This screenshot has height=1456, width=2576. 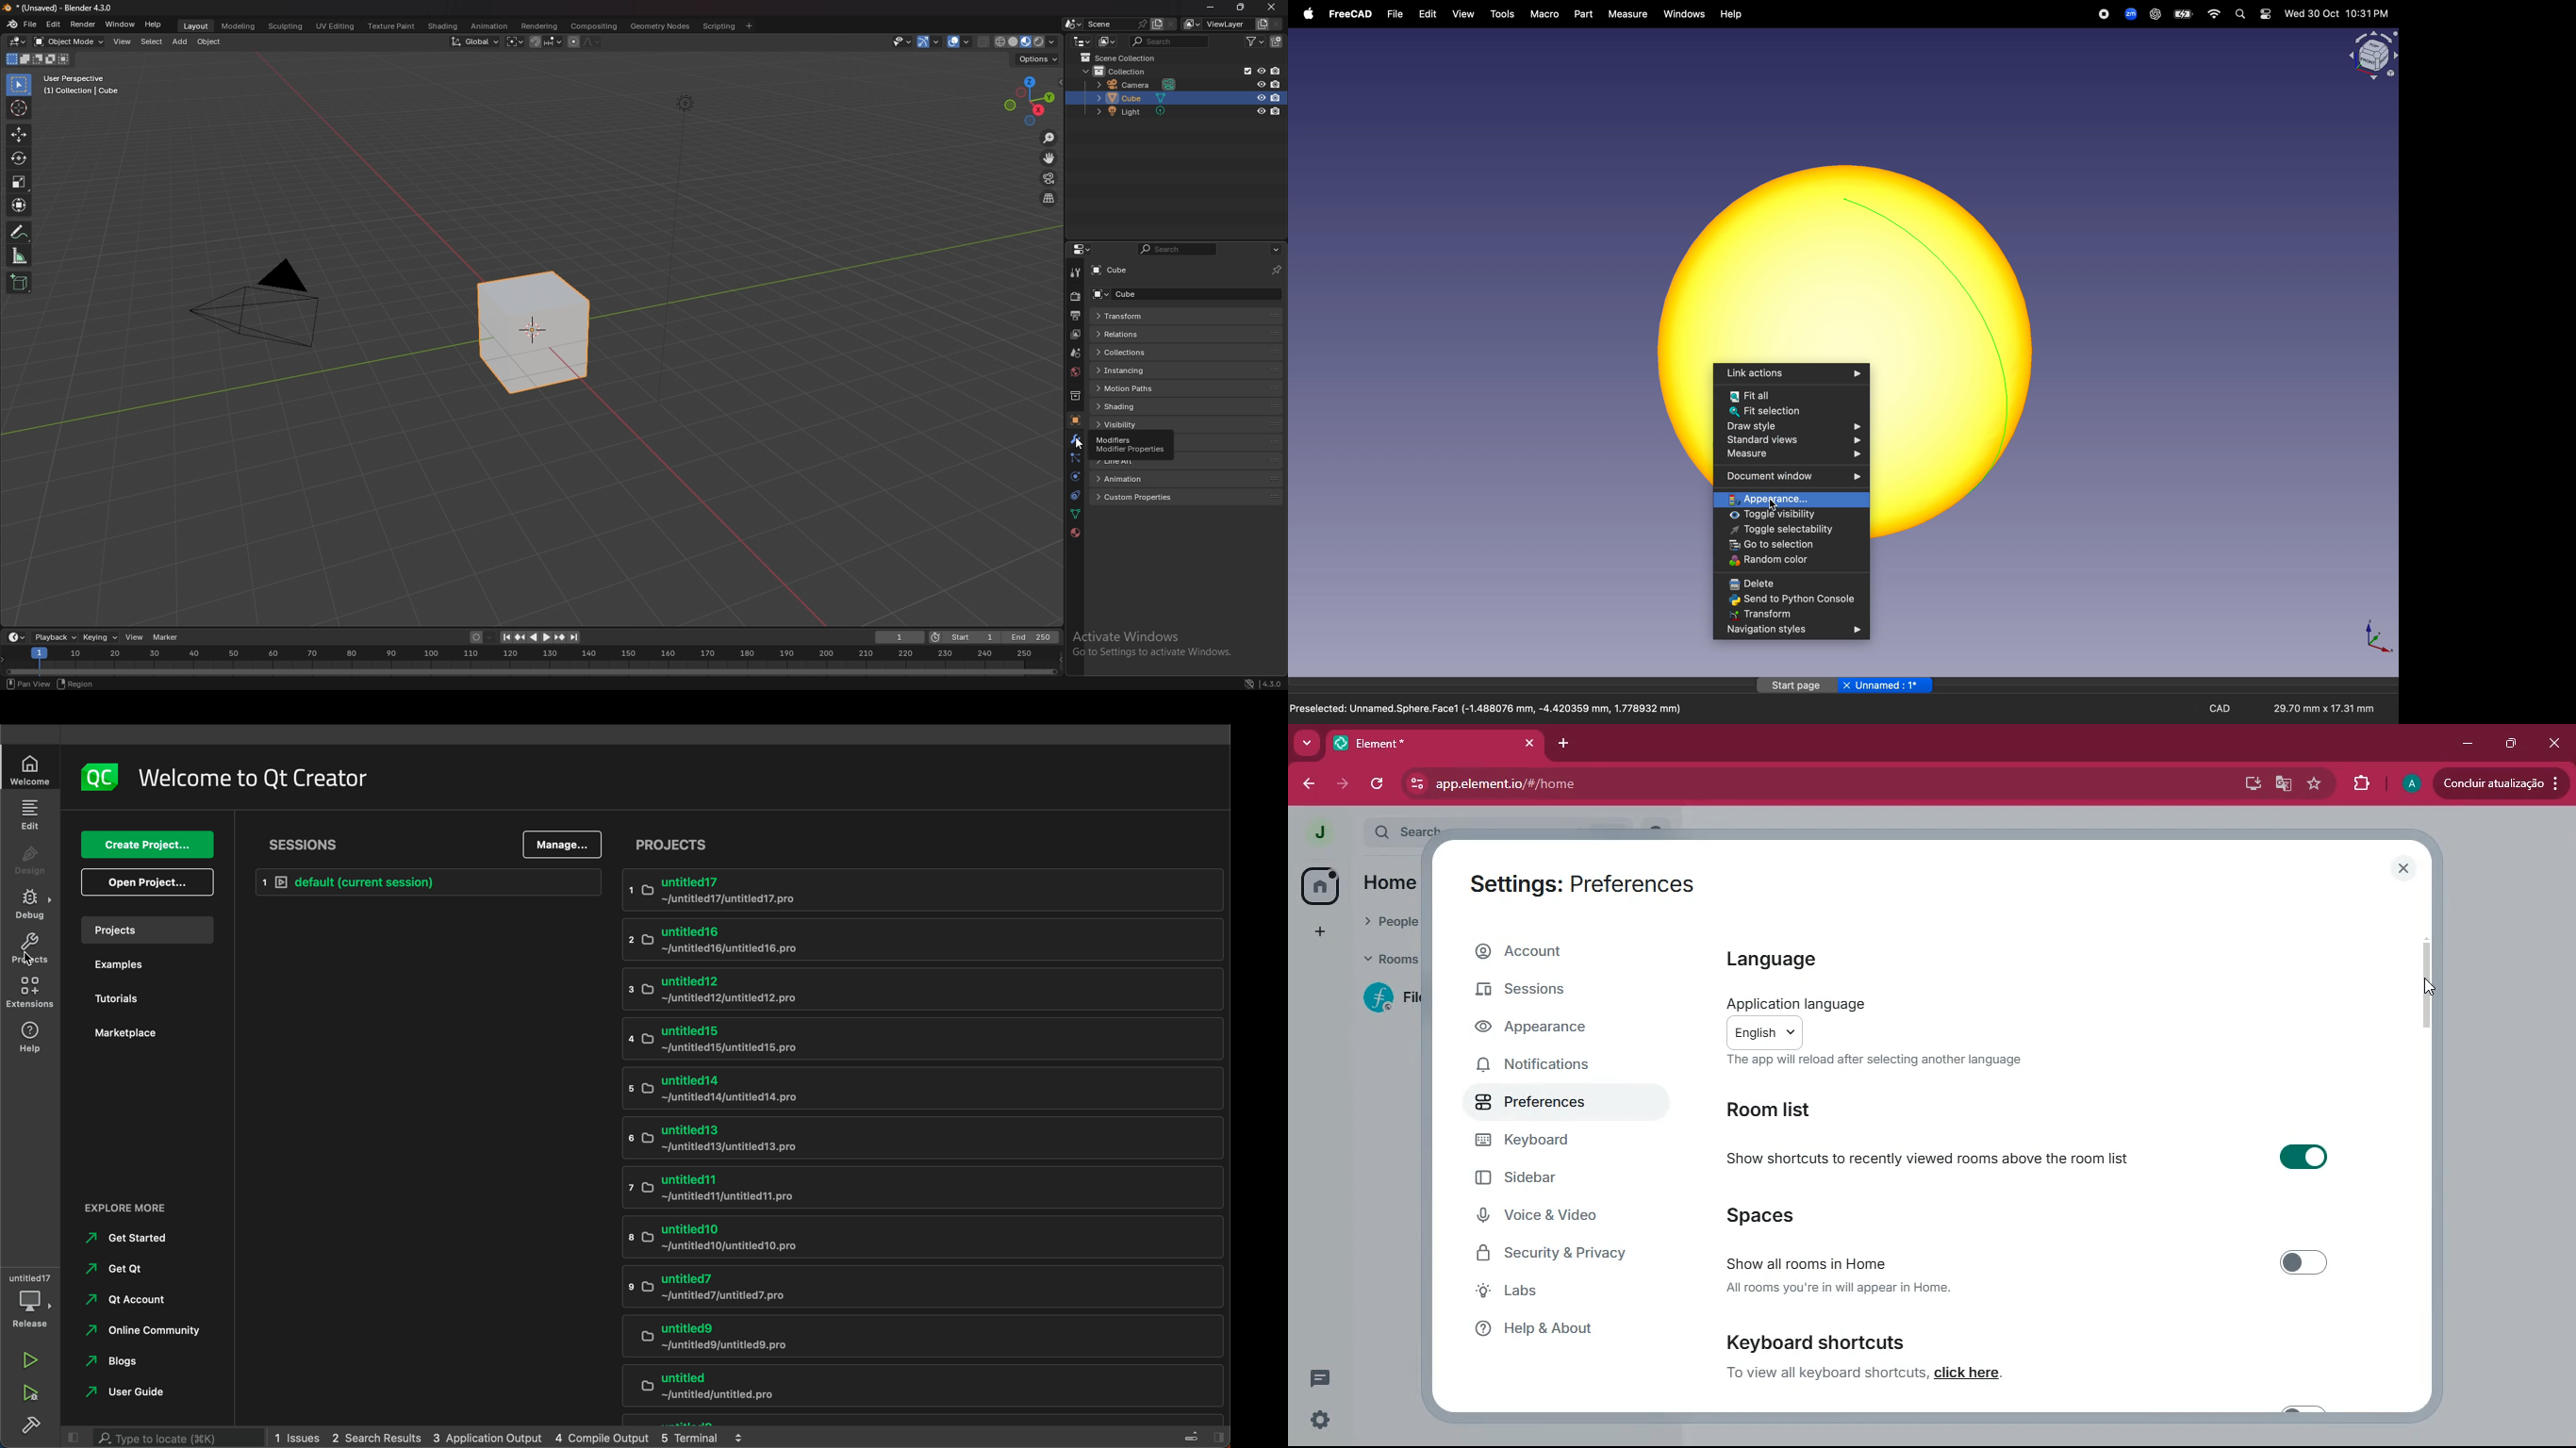 I want to click on send python console, so click(x=1790, y=599).